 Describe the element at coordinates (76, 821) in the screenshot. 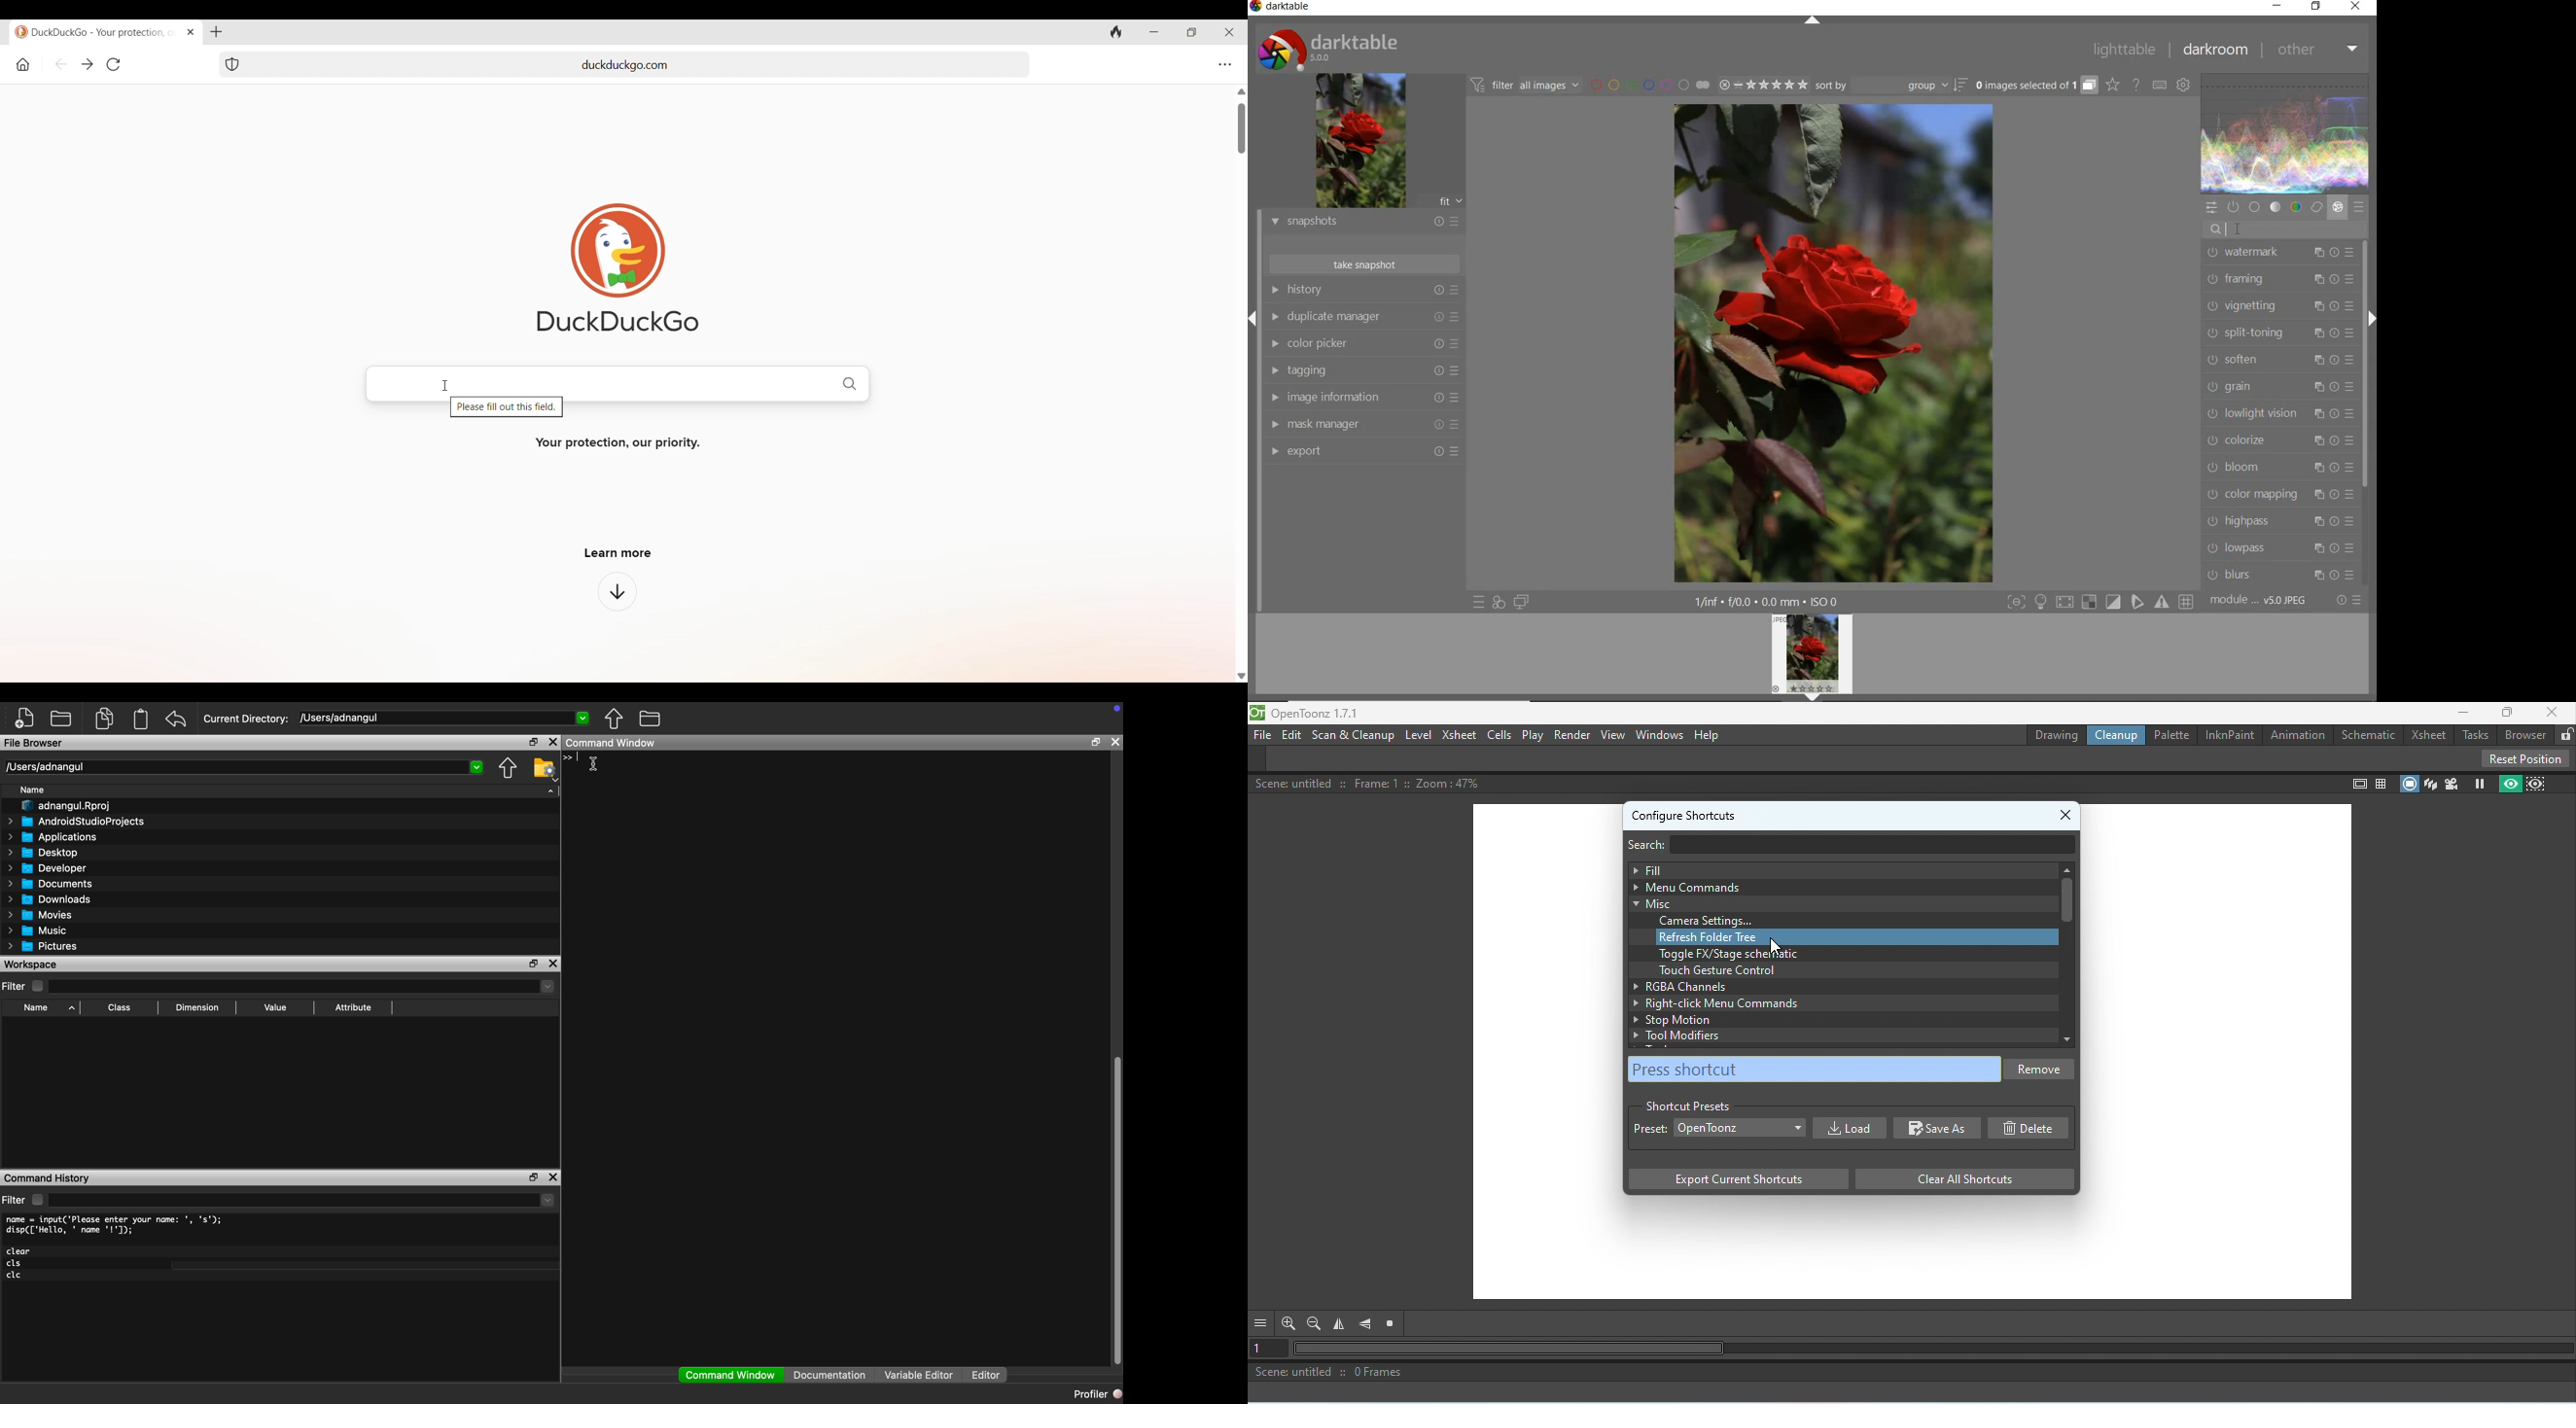

I see `AndroidStudioProjects` at that location.